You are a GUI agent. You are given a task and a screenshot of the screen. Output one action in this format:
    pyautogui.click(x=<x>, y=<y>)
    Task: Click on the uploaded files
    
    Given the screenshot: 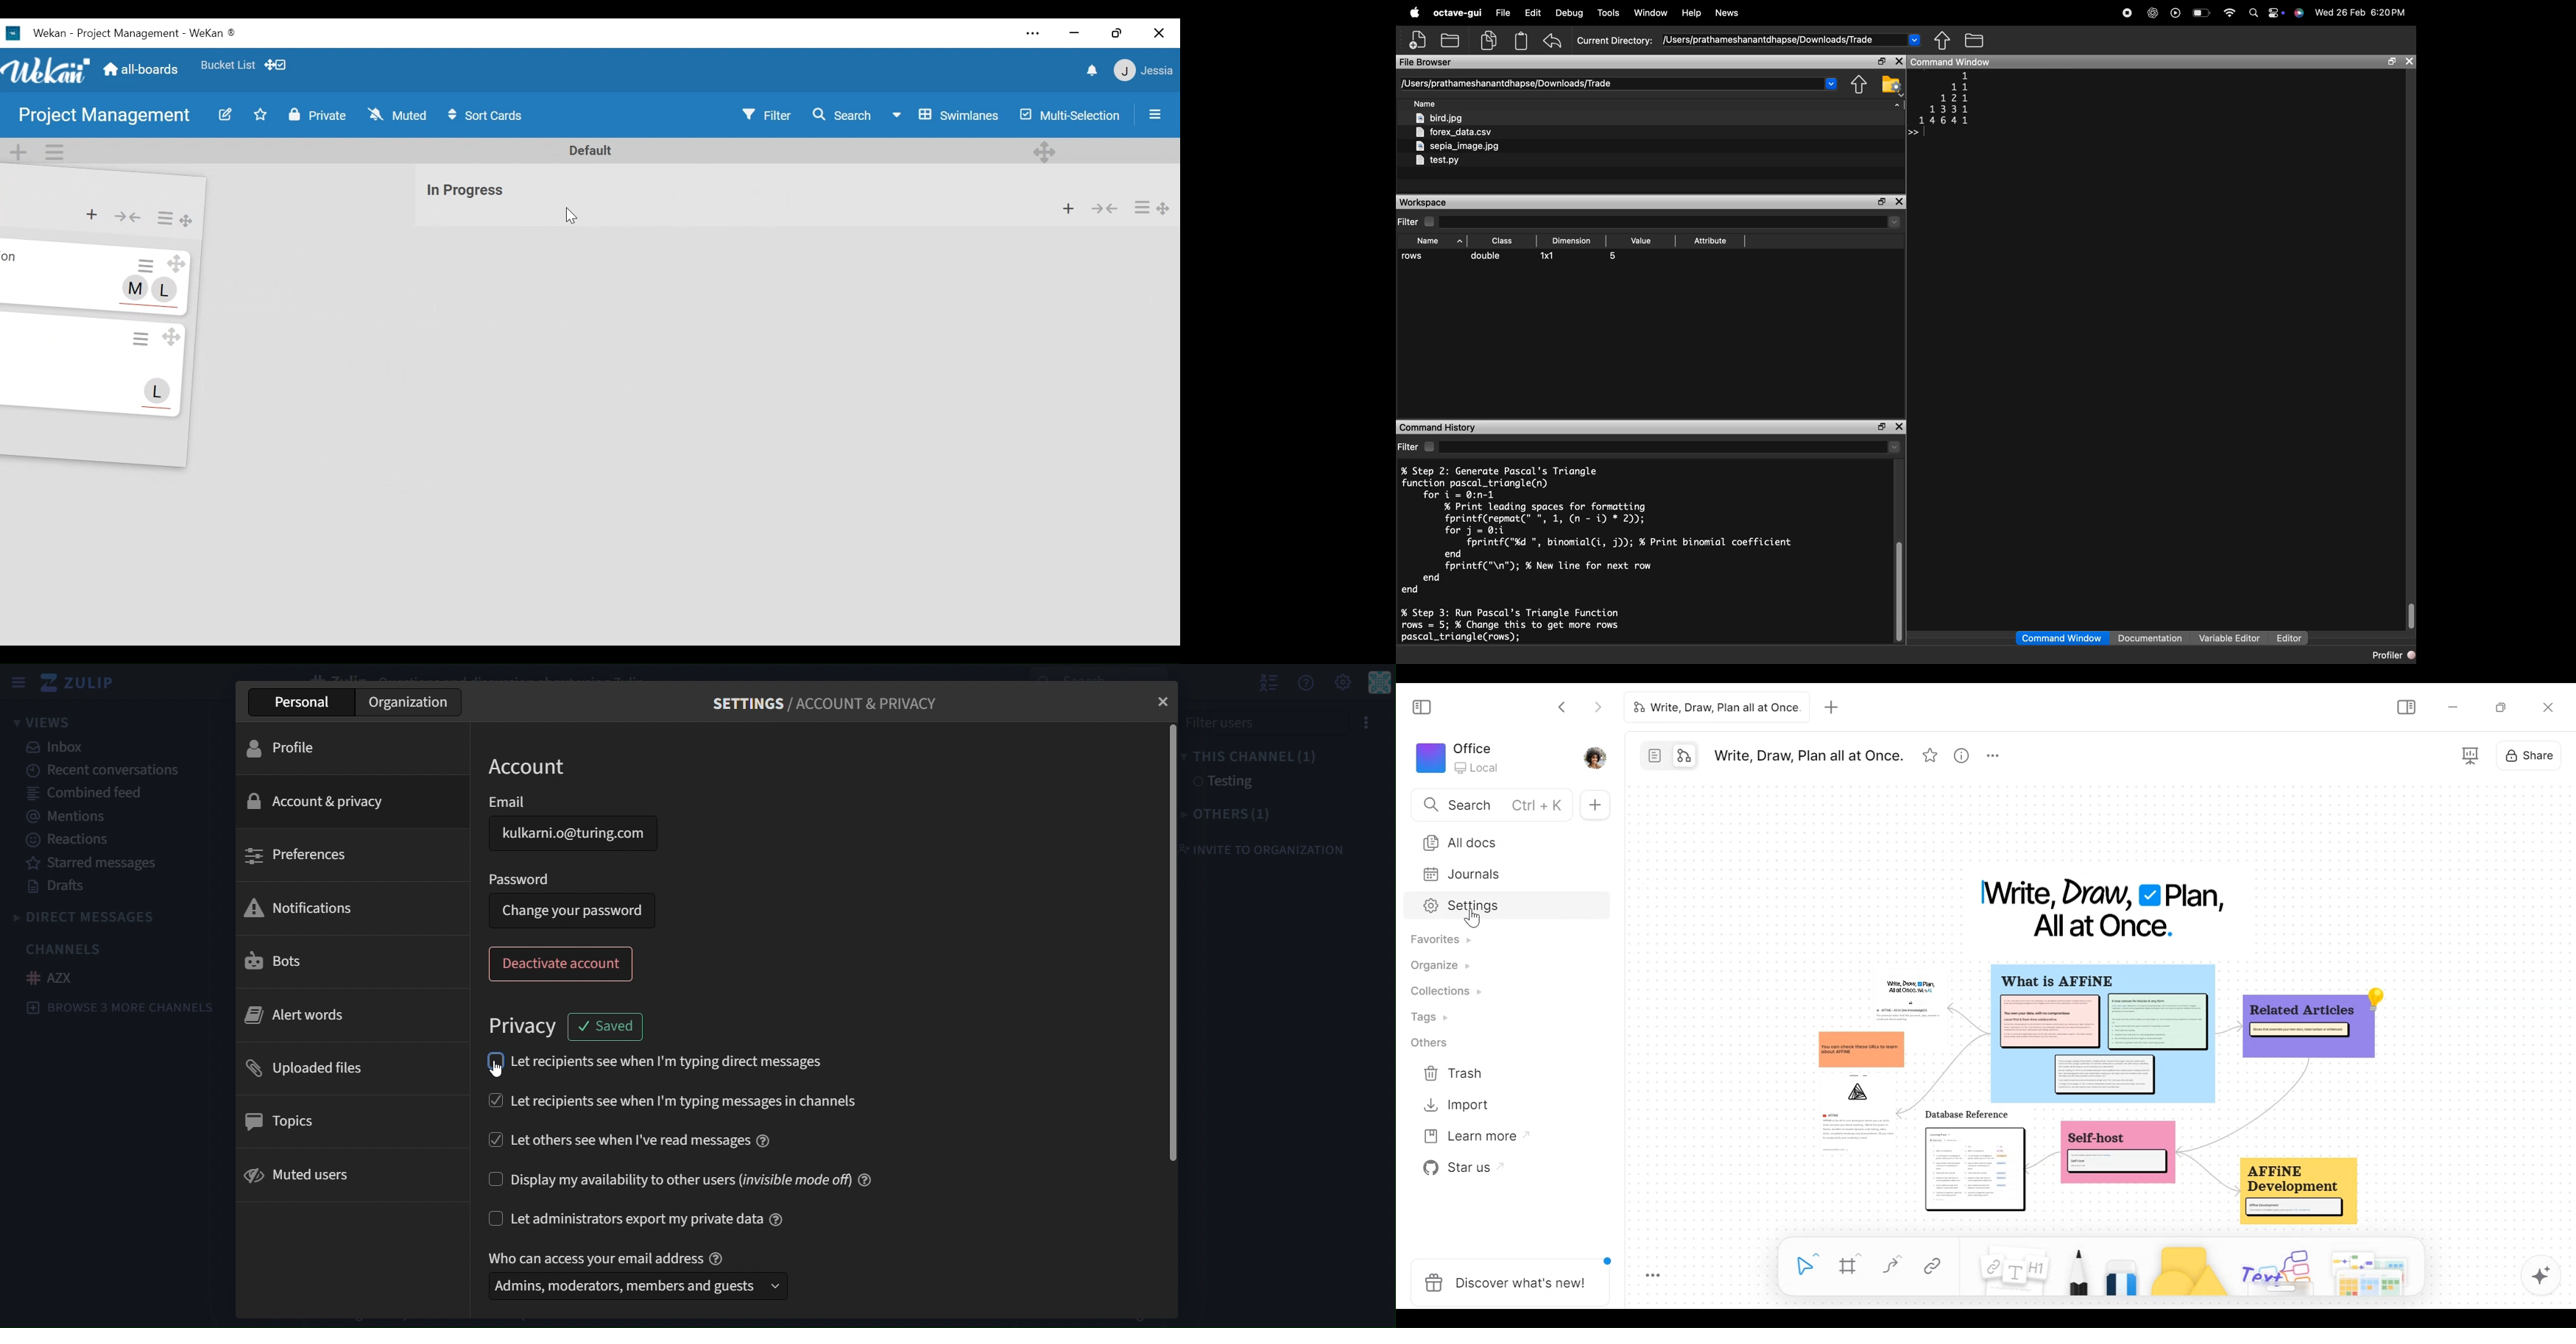 What is the action you would take?
    pyautogui.click(x=307, y=1067)
    